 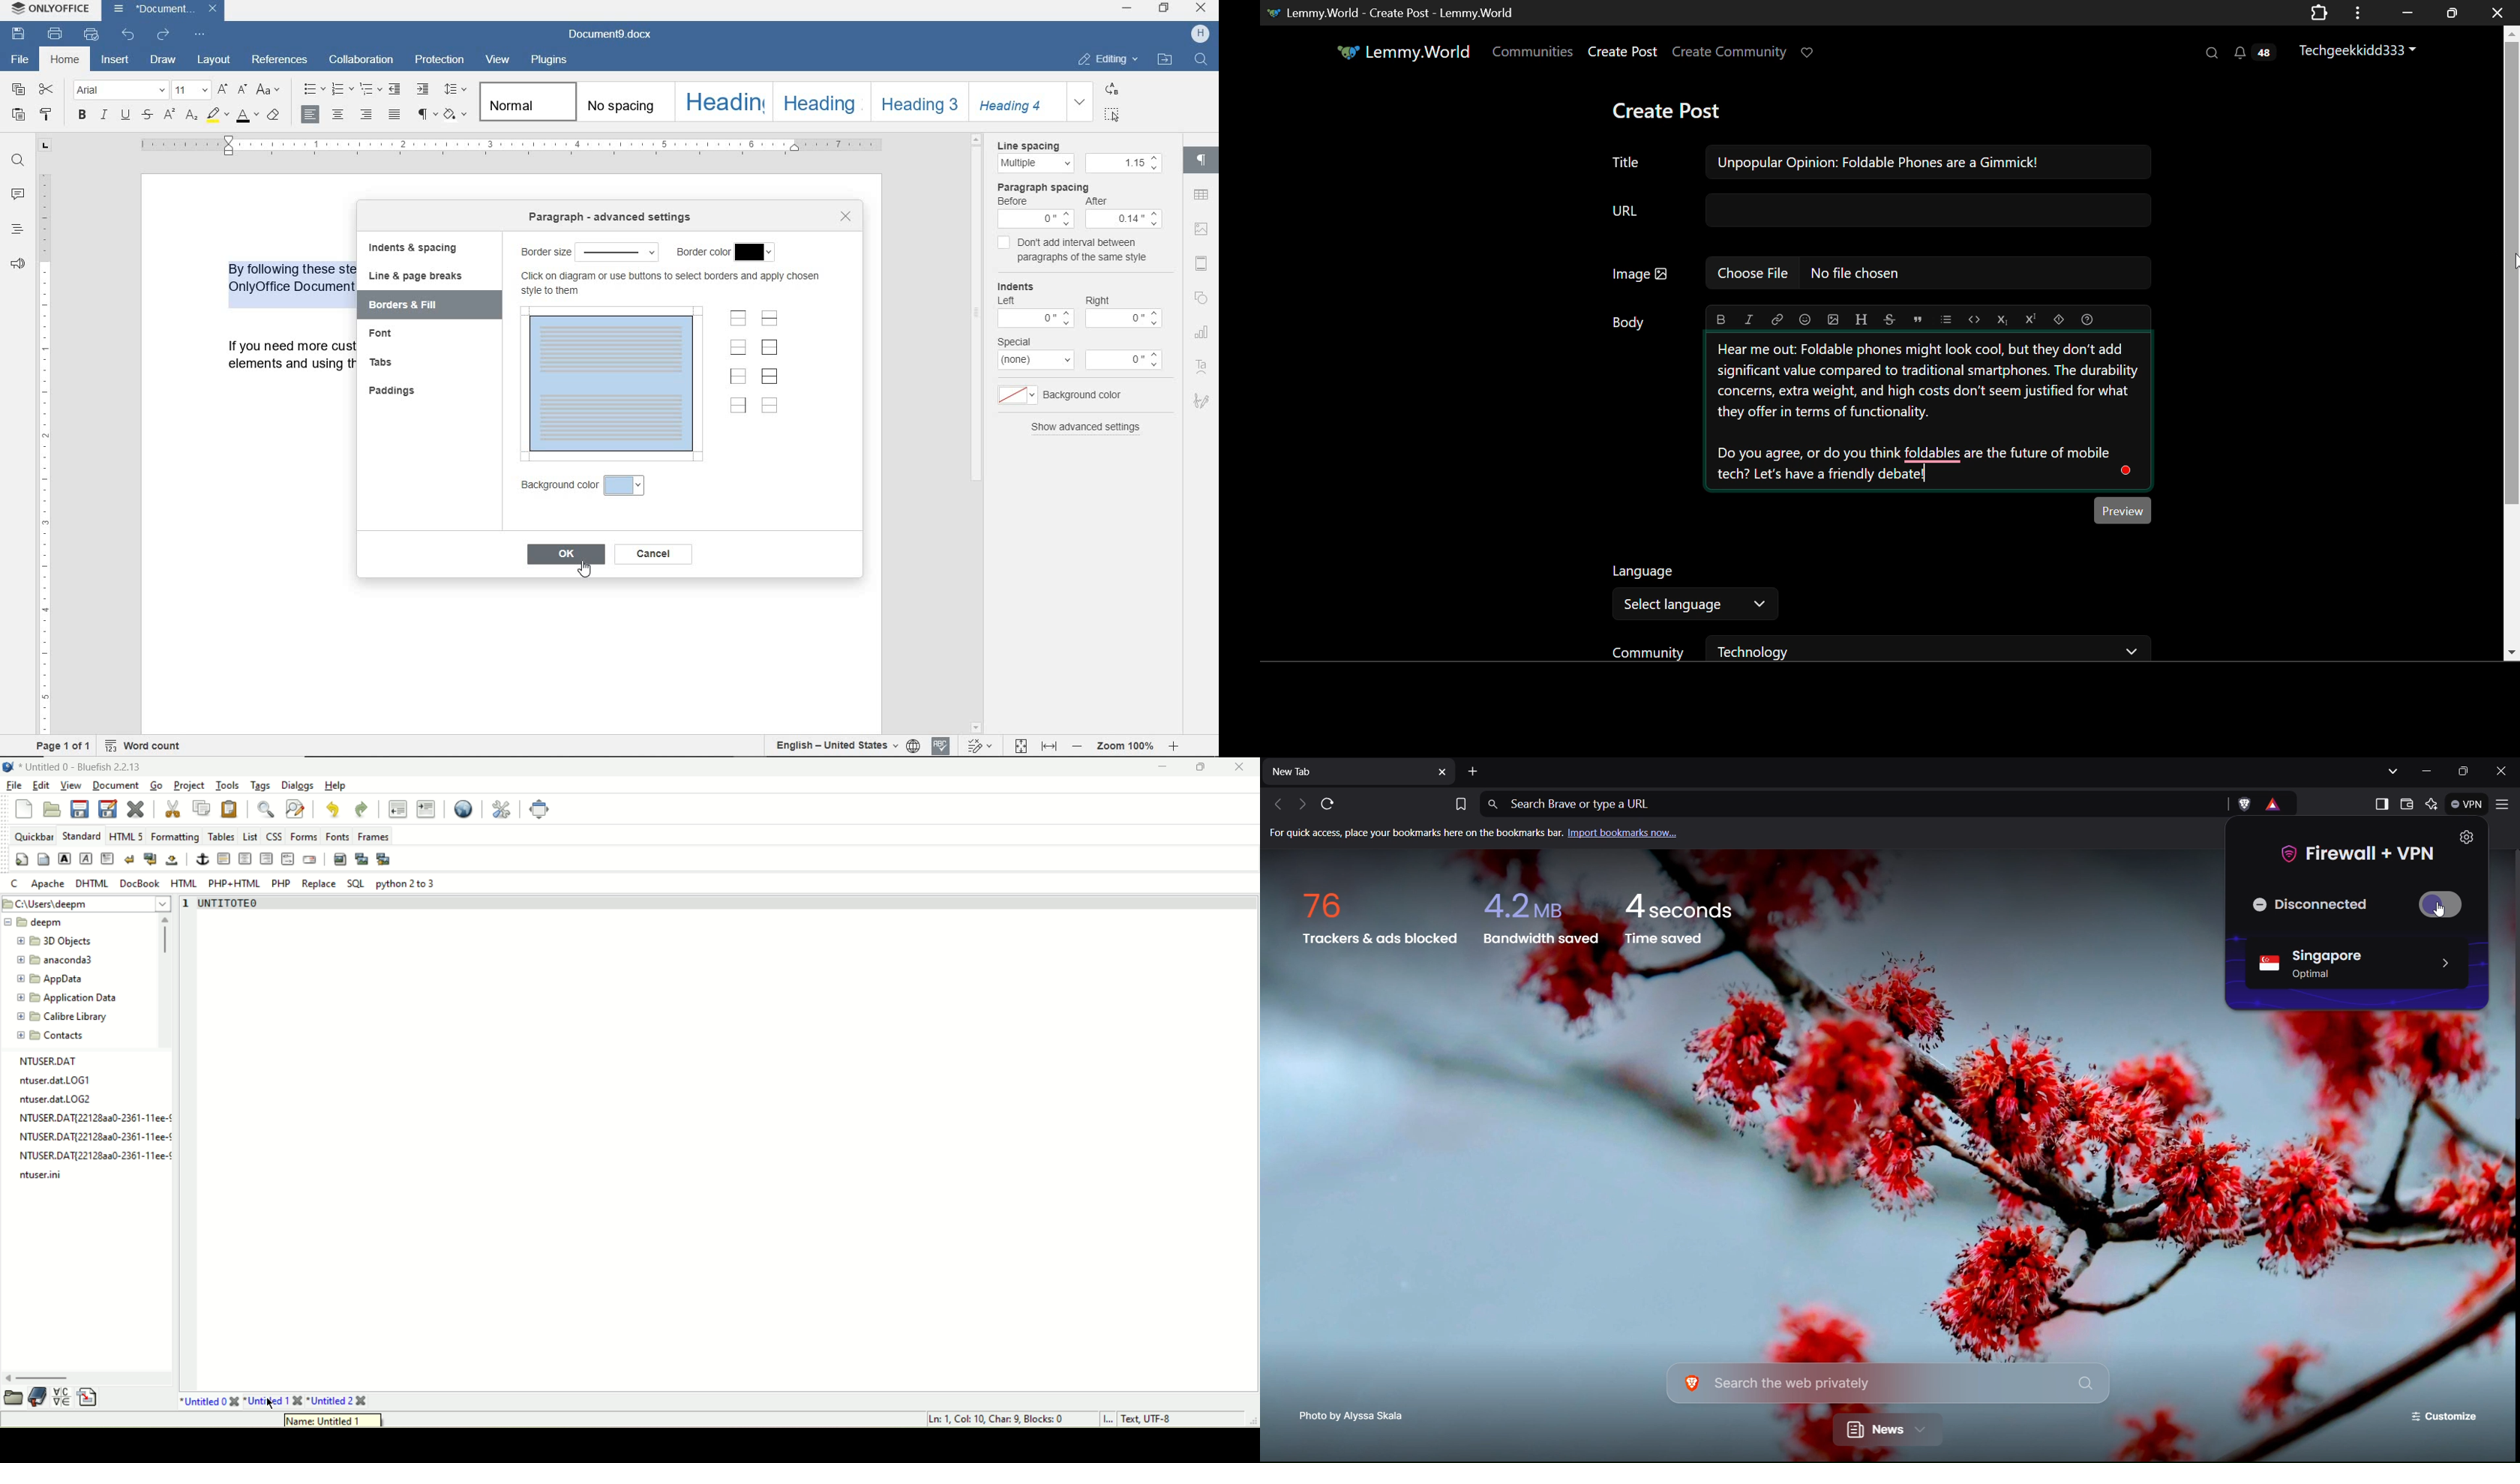 I want to click on Forms , so click(x=306, y=834).